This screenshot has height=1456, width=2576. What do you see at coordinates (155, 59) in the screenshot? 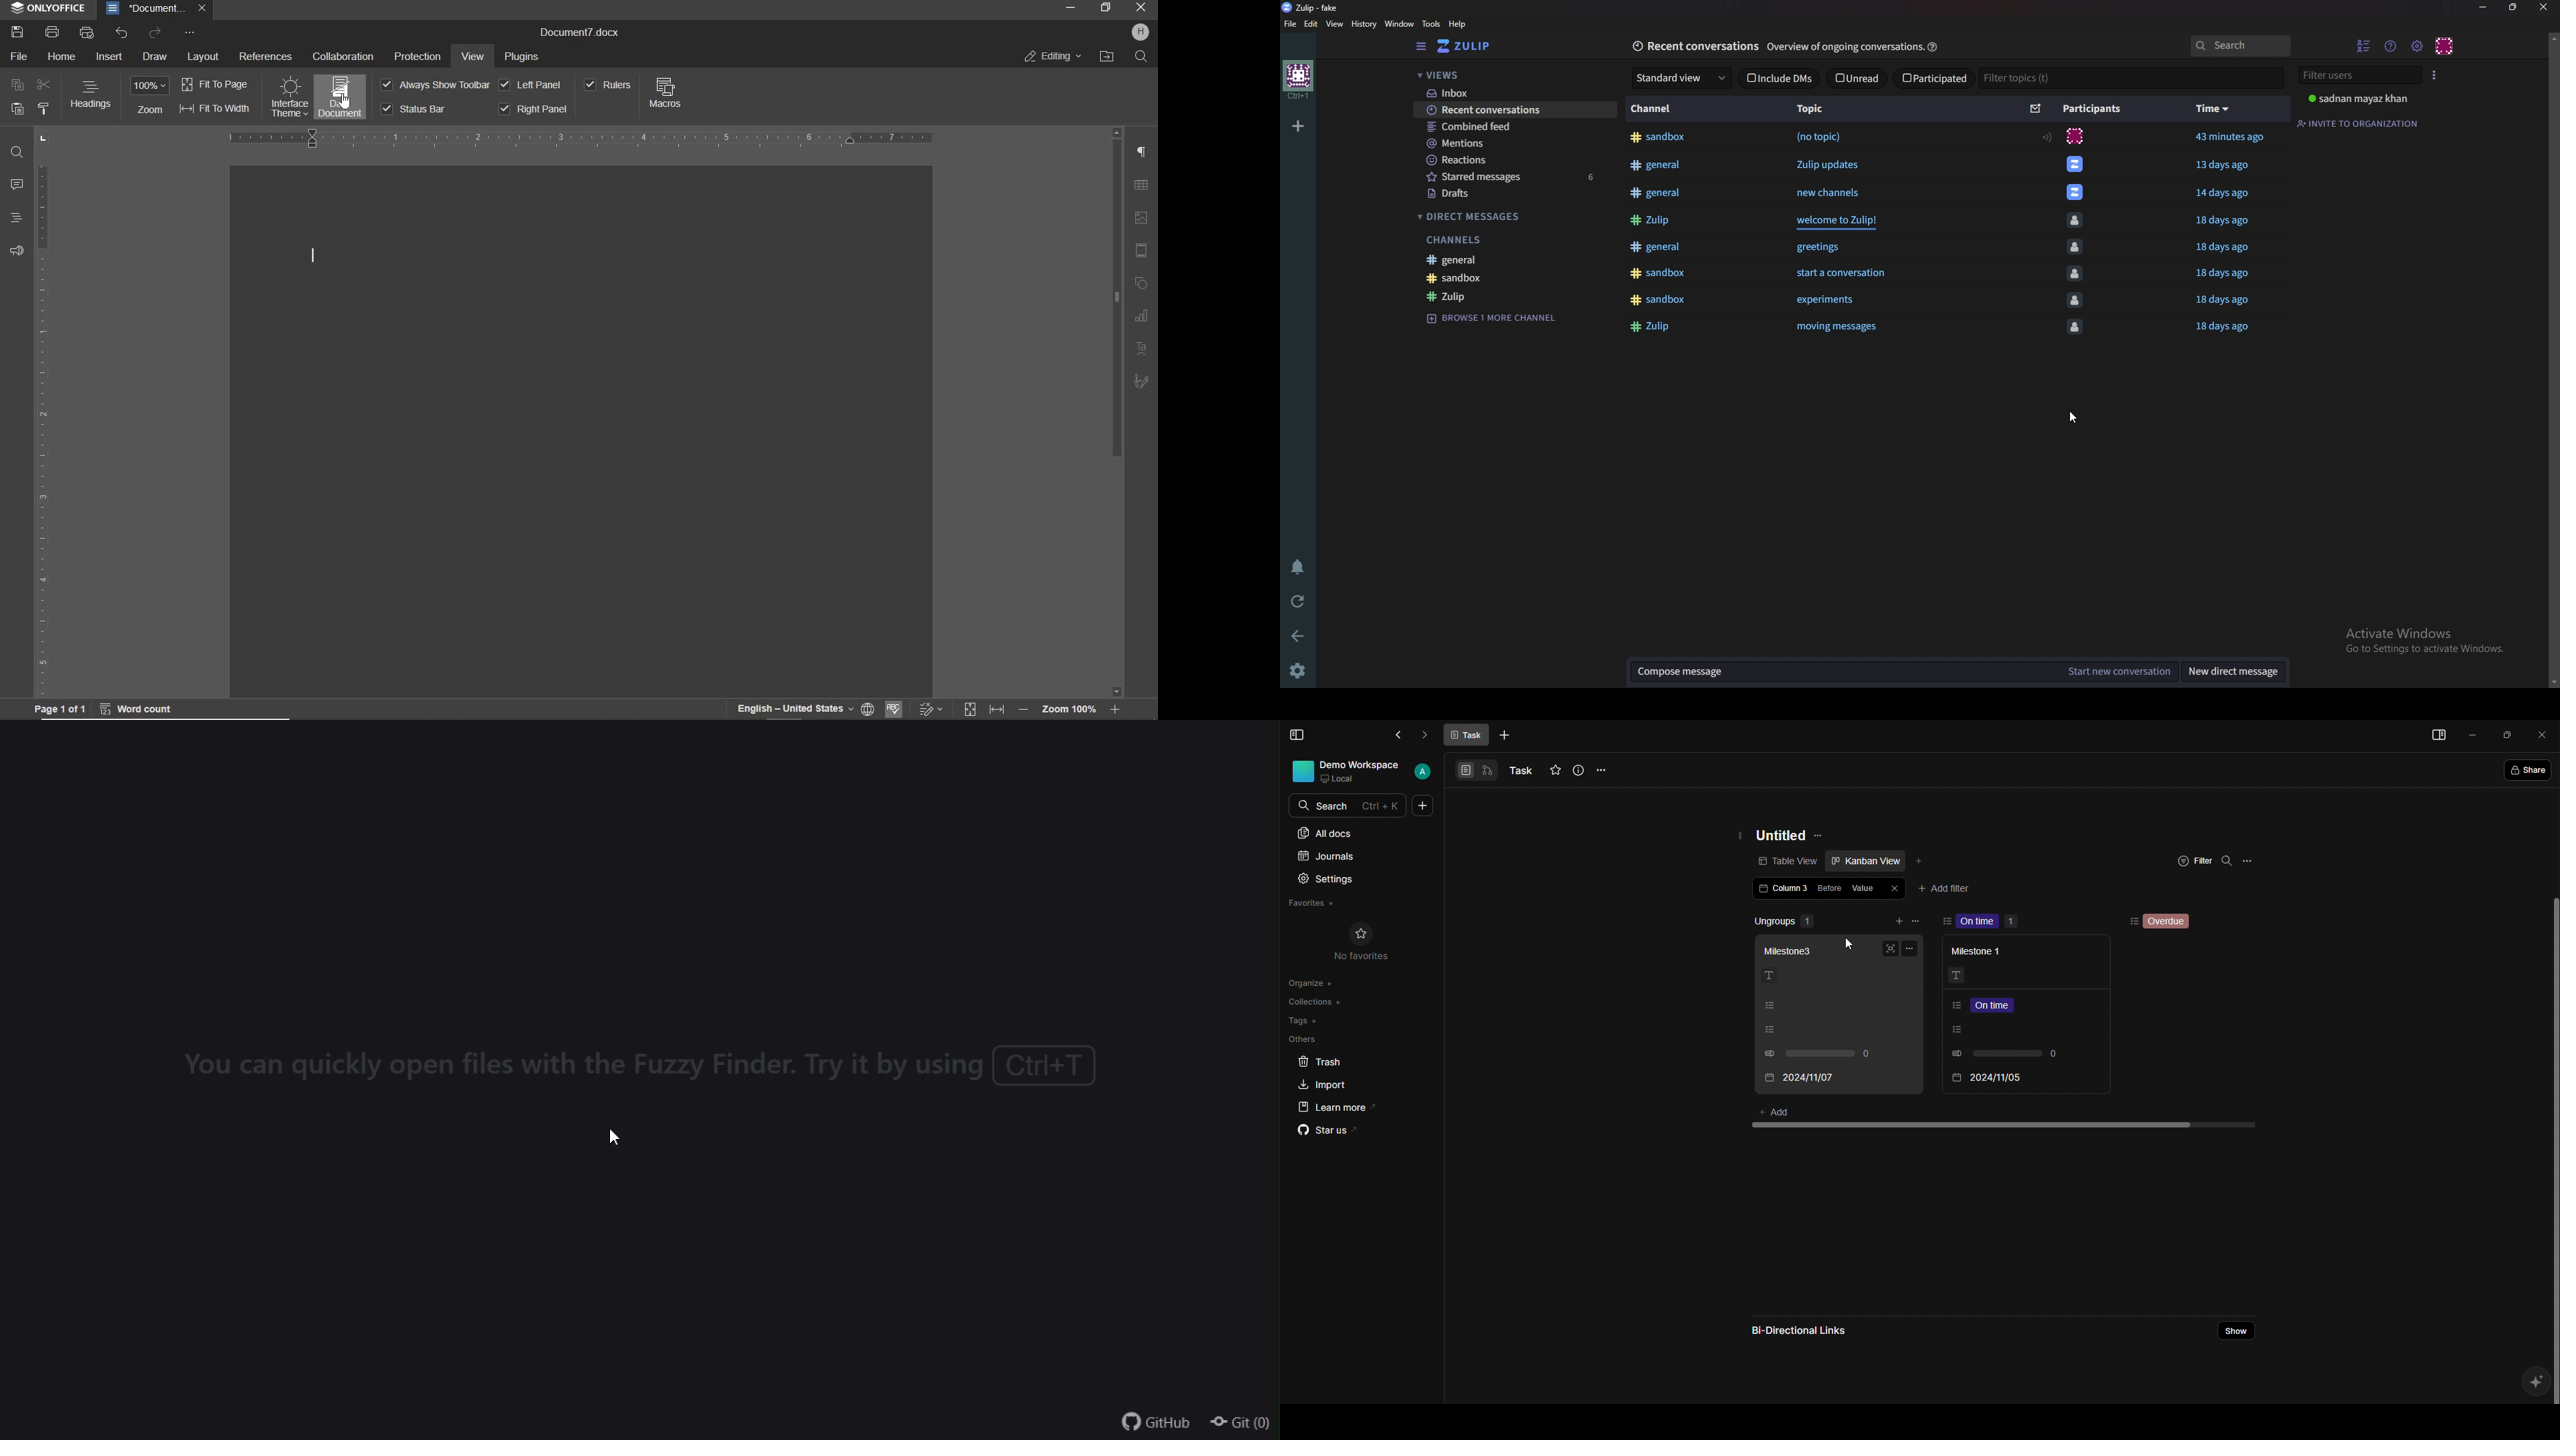
I see `DRAW` at bounding box center [155, 59].